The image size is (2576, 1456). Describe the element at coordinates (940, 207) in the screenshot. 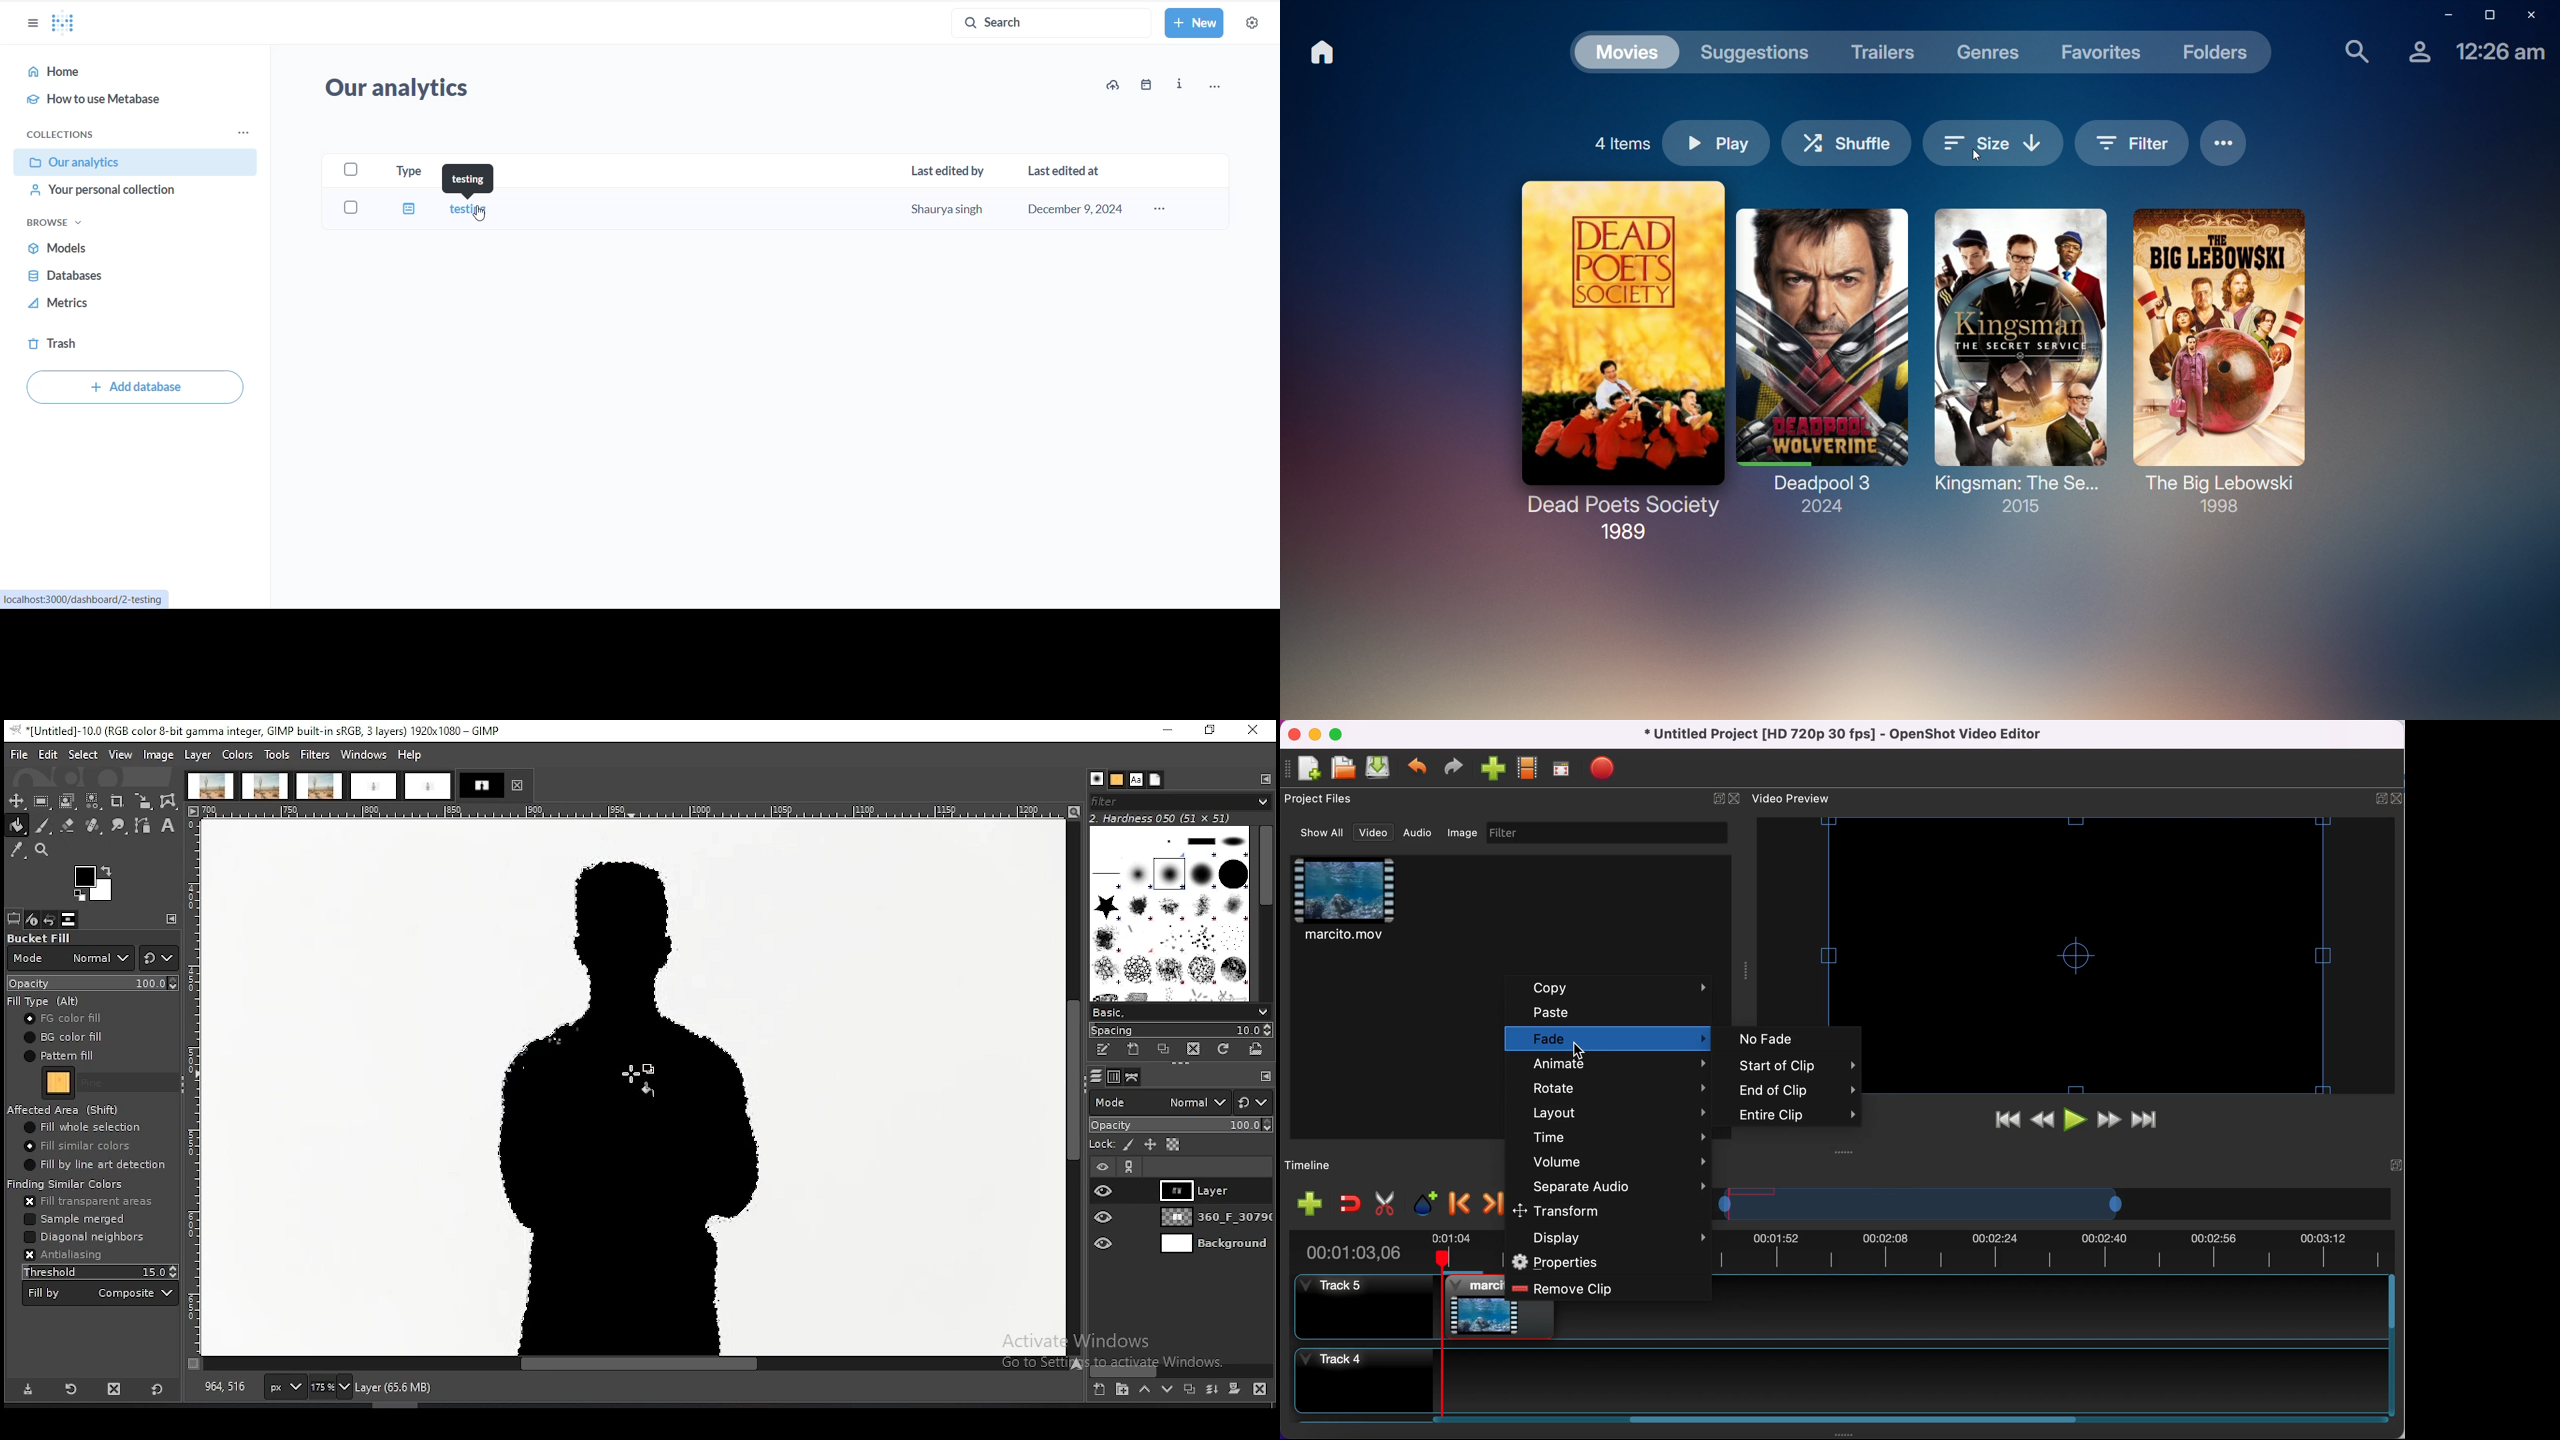

I see `shaurya singh` at that location.